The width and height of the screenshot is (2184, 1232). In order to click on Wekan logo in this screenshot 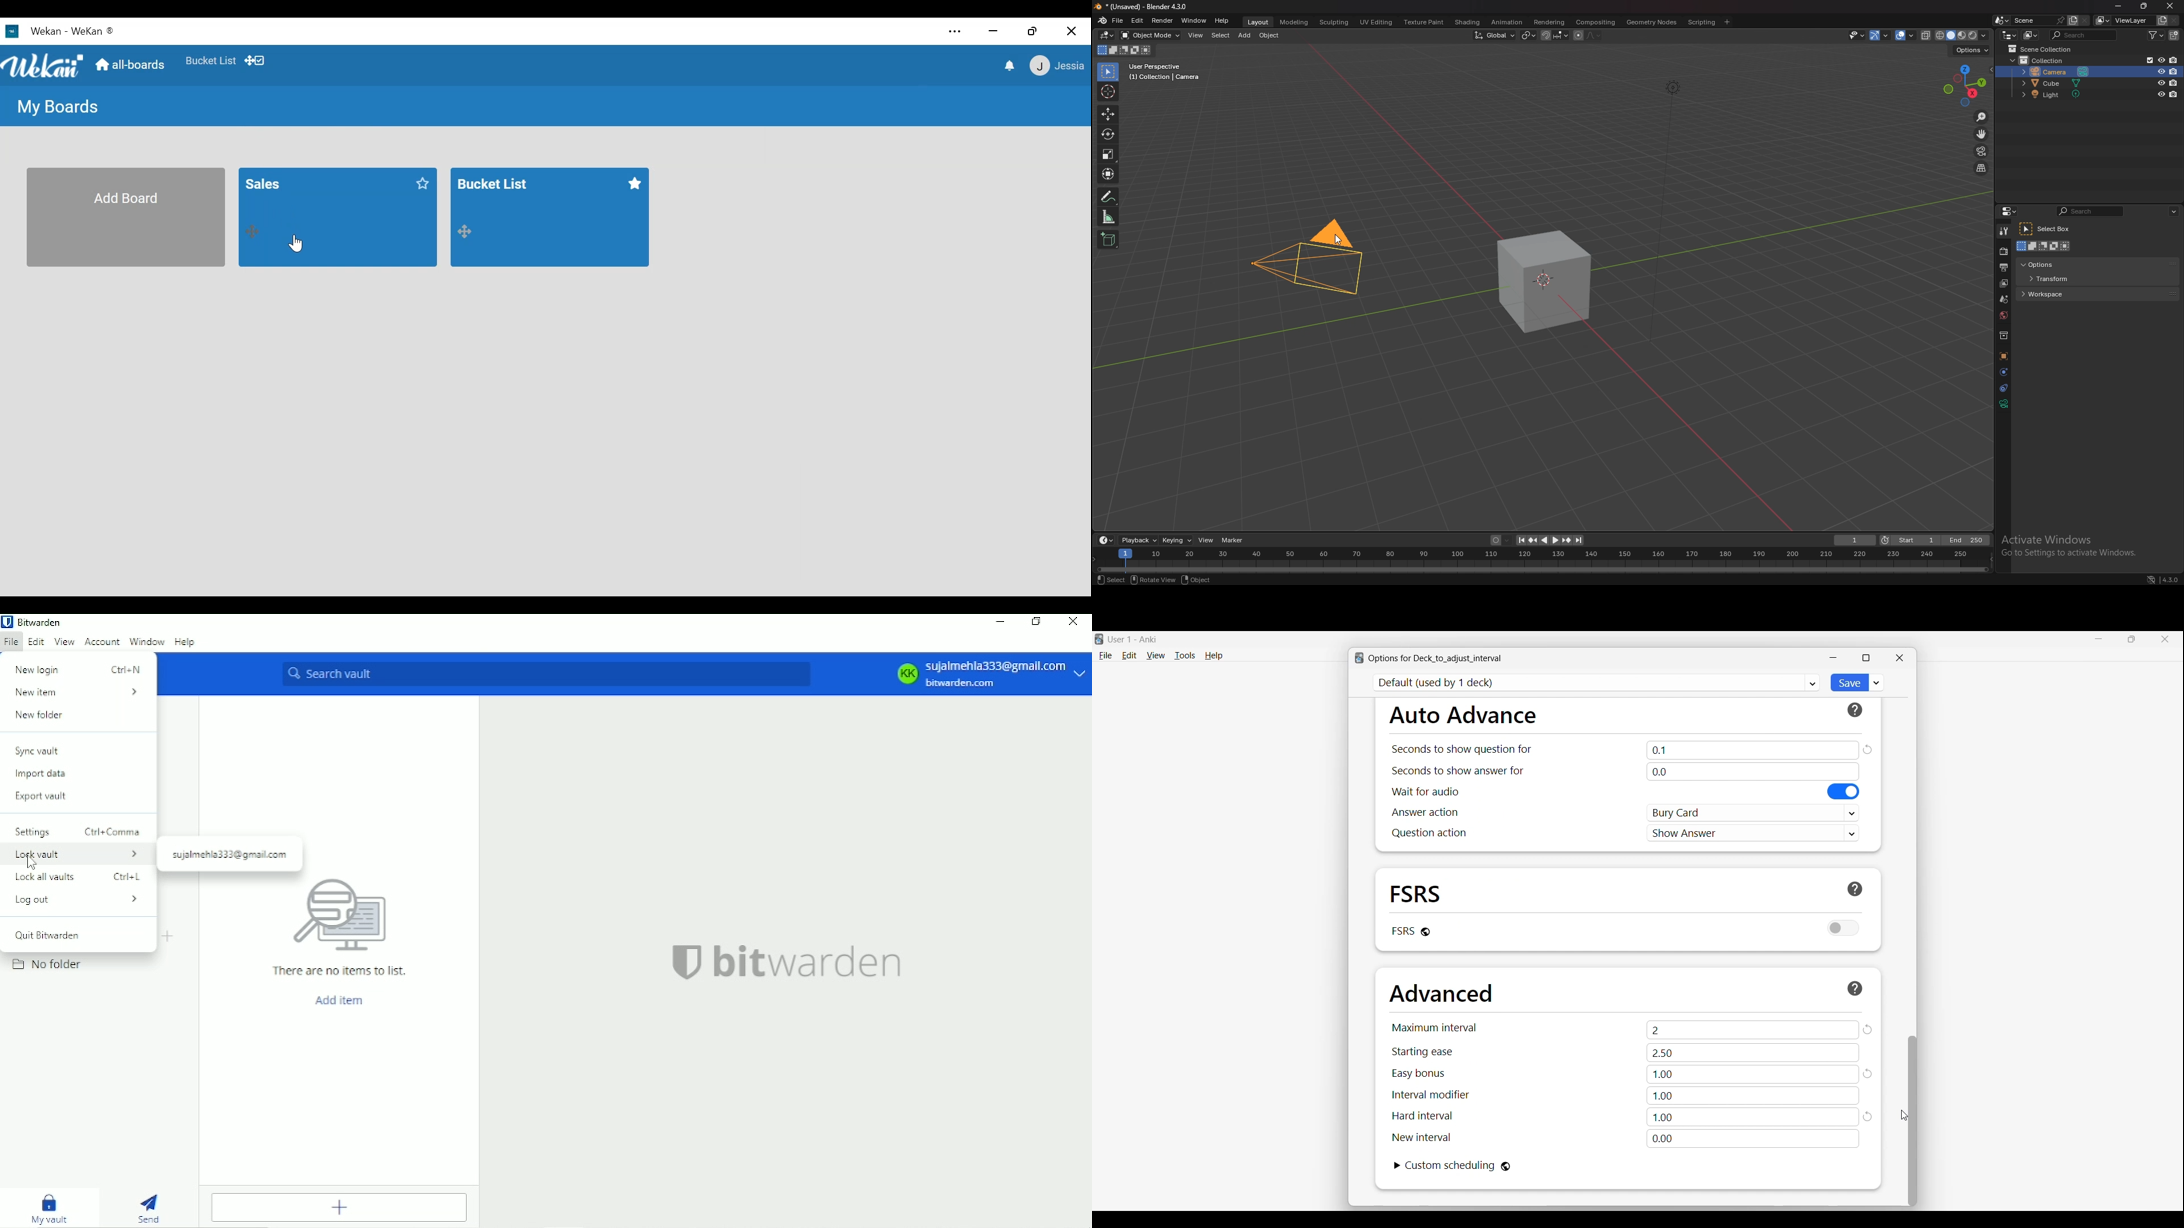, I will do `click(42, 66)`.